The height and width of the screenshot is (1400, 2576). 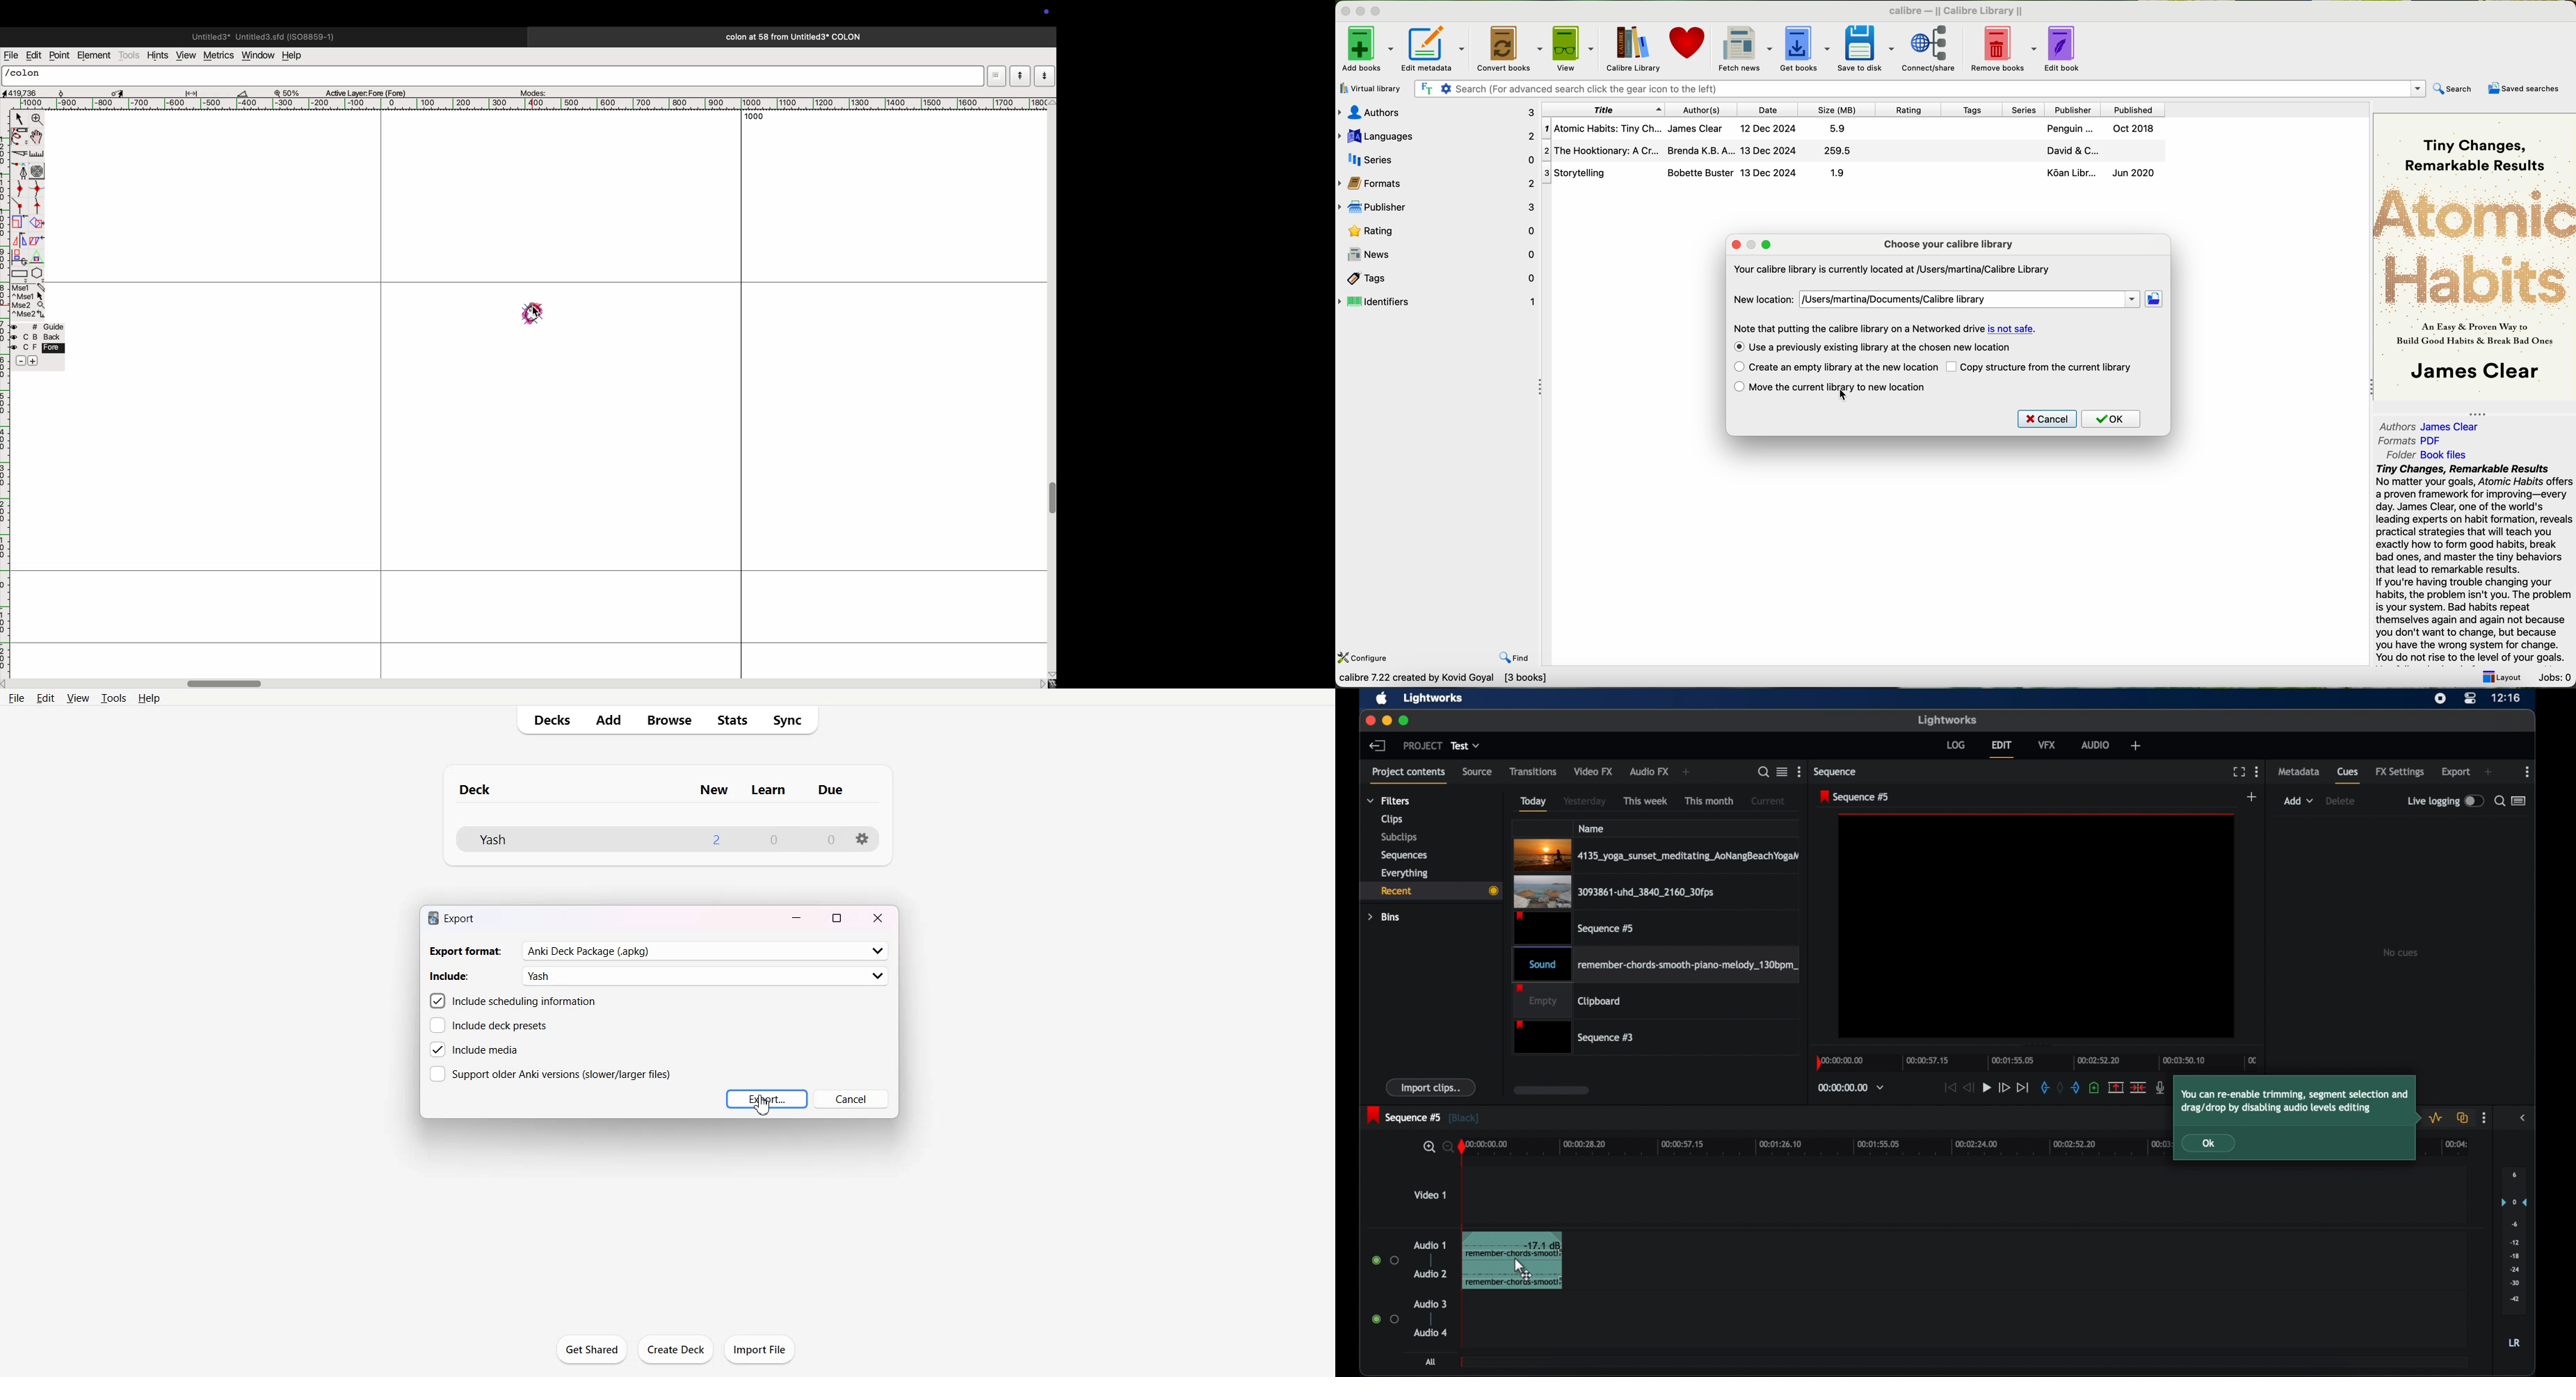 I want to click on untitled page, so click(x=262, y=35).